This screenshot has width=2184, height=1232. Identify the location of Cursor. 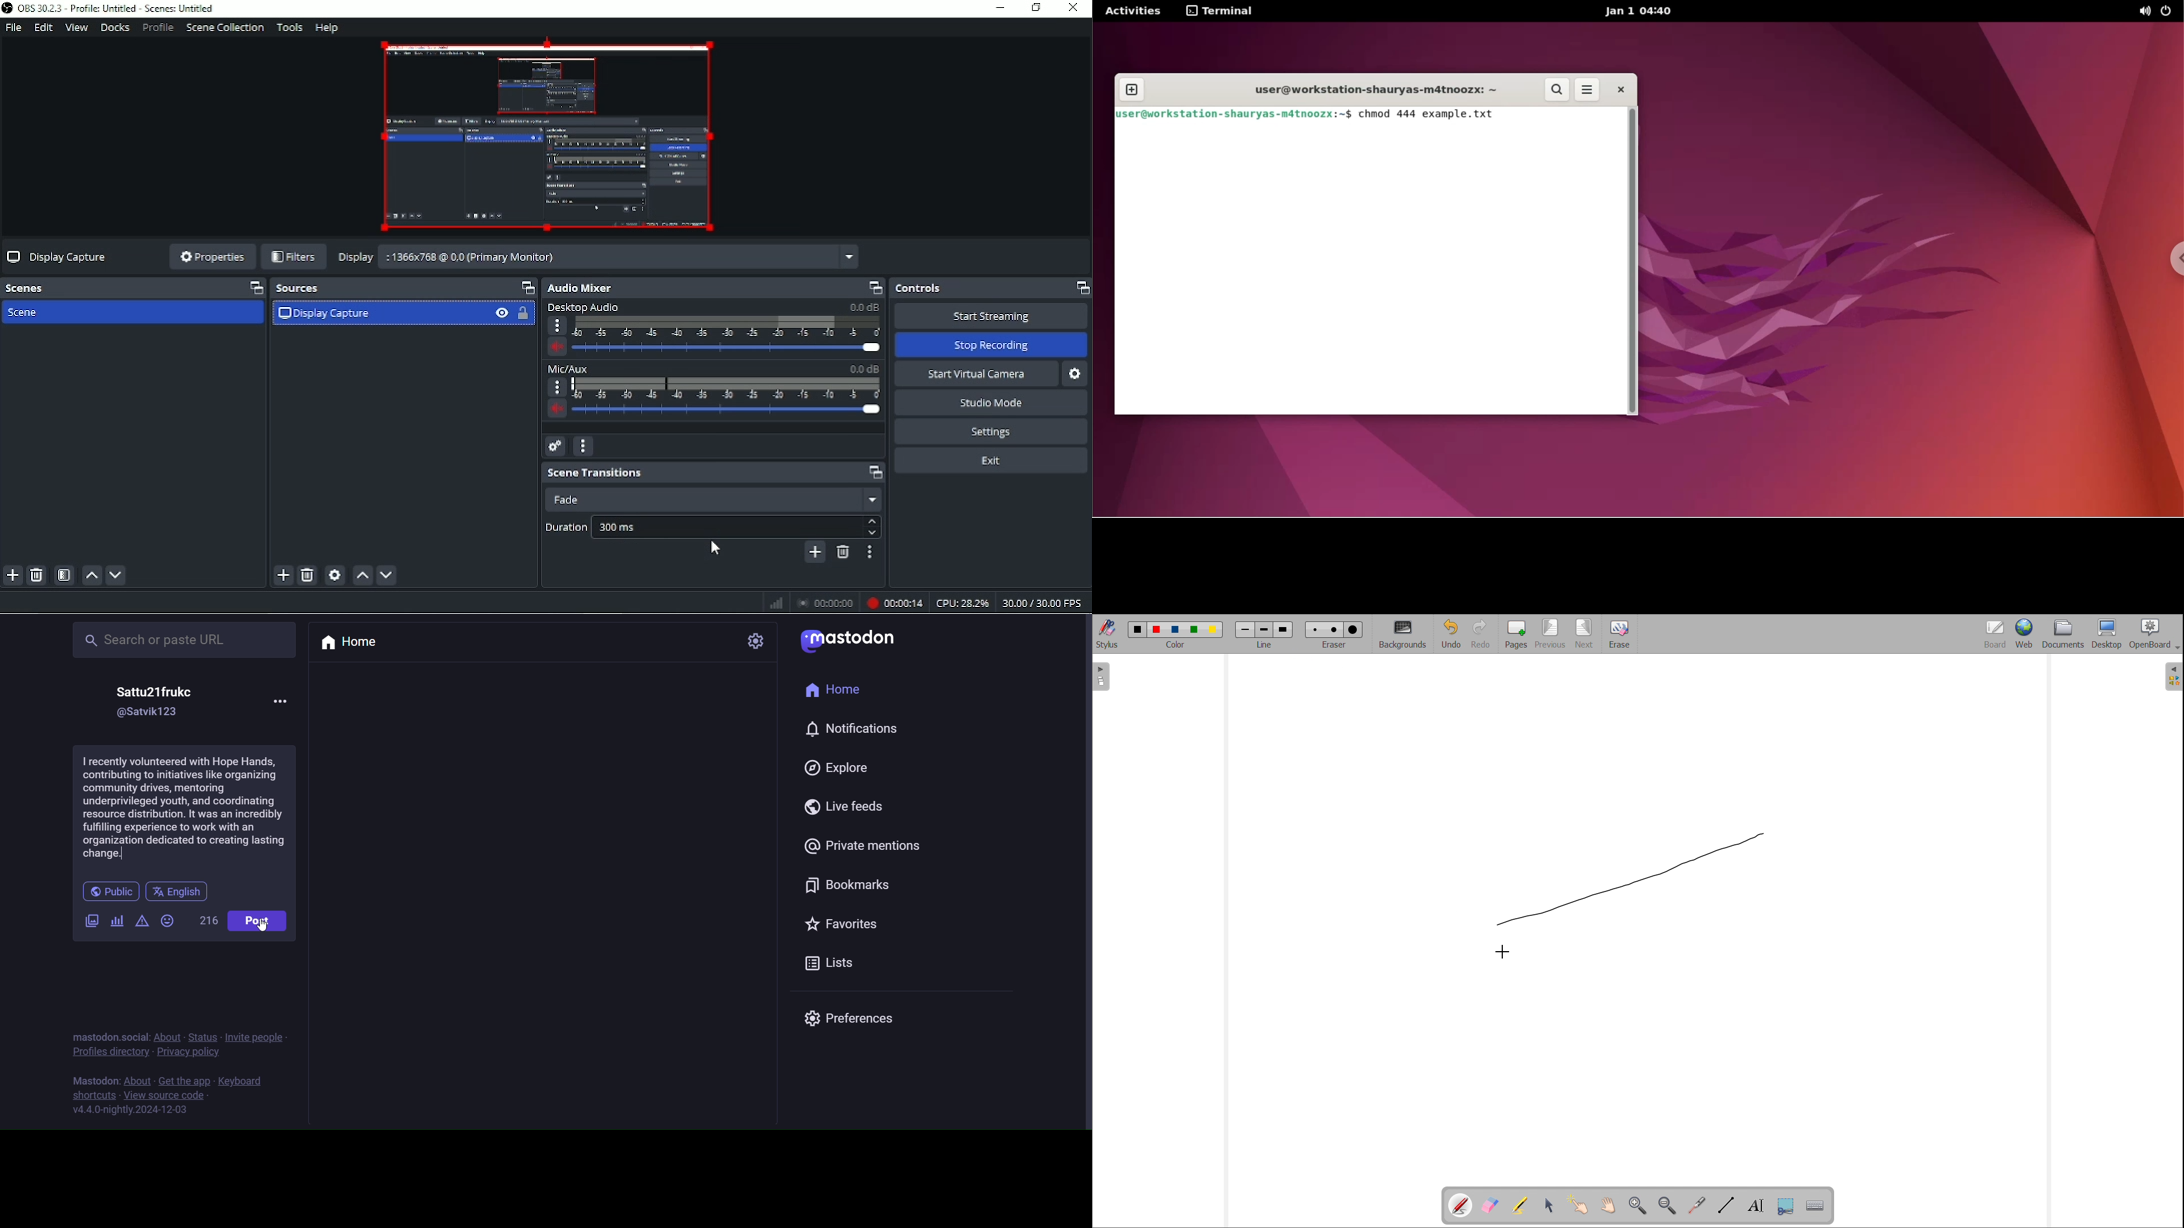
(717, 550).